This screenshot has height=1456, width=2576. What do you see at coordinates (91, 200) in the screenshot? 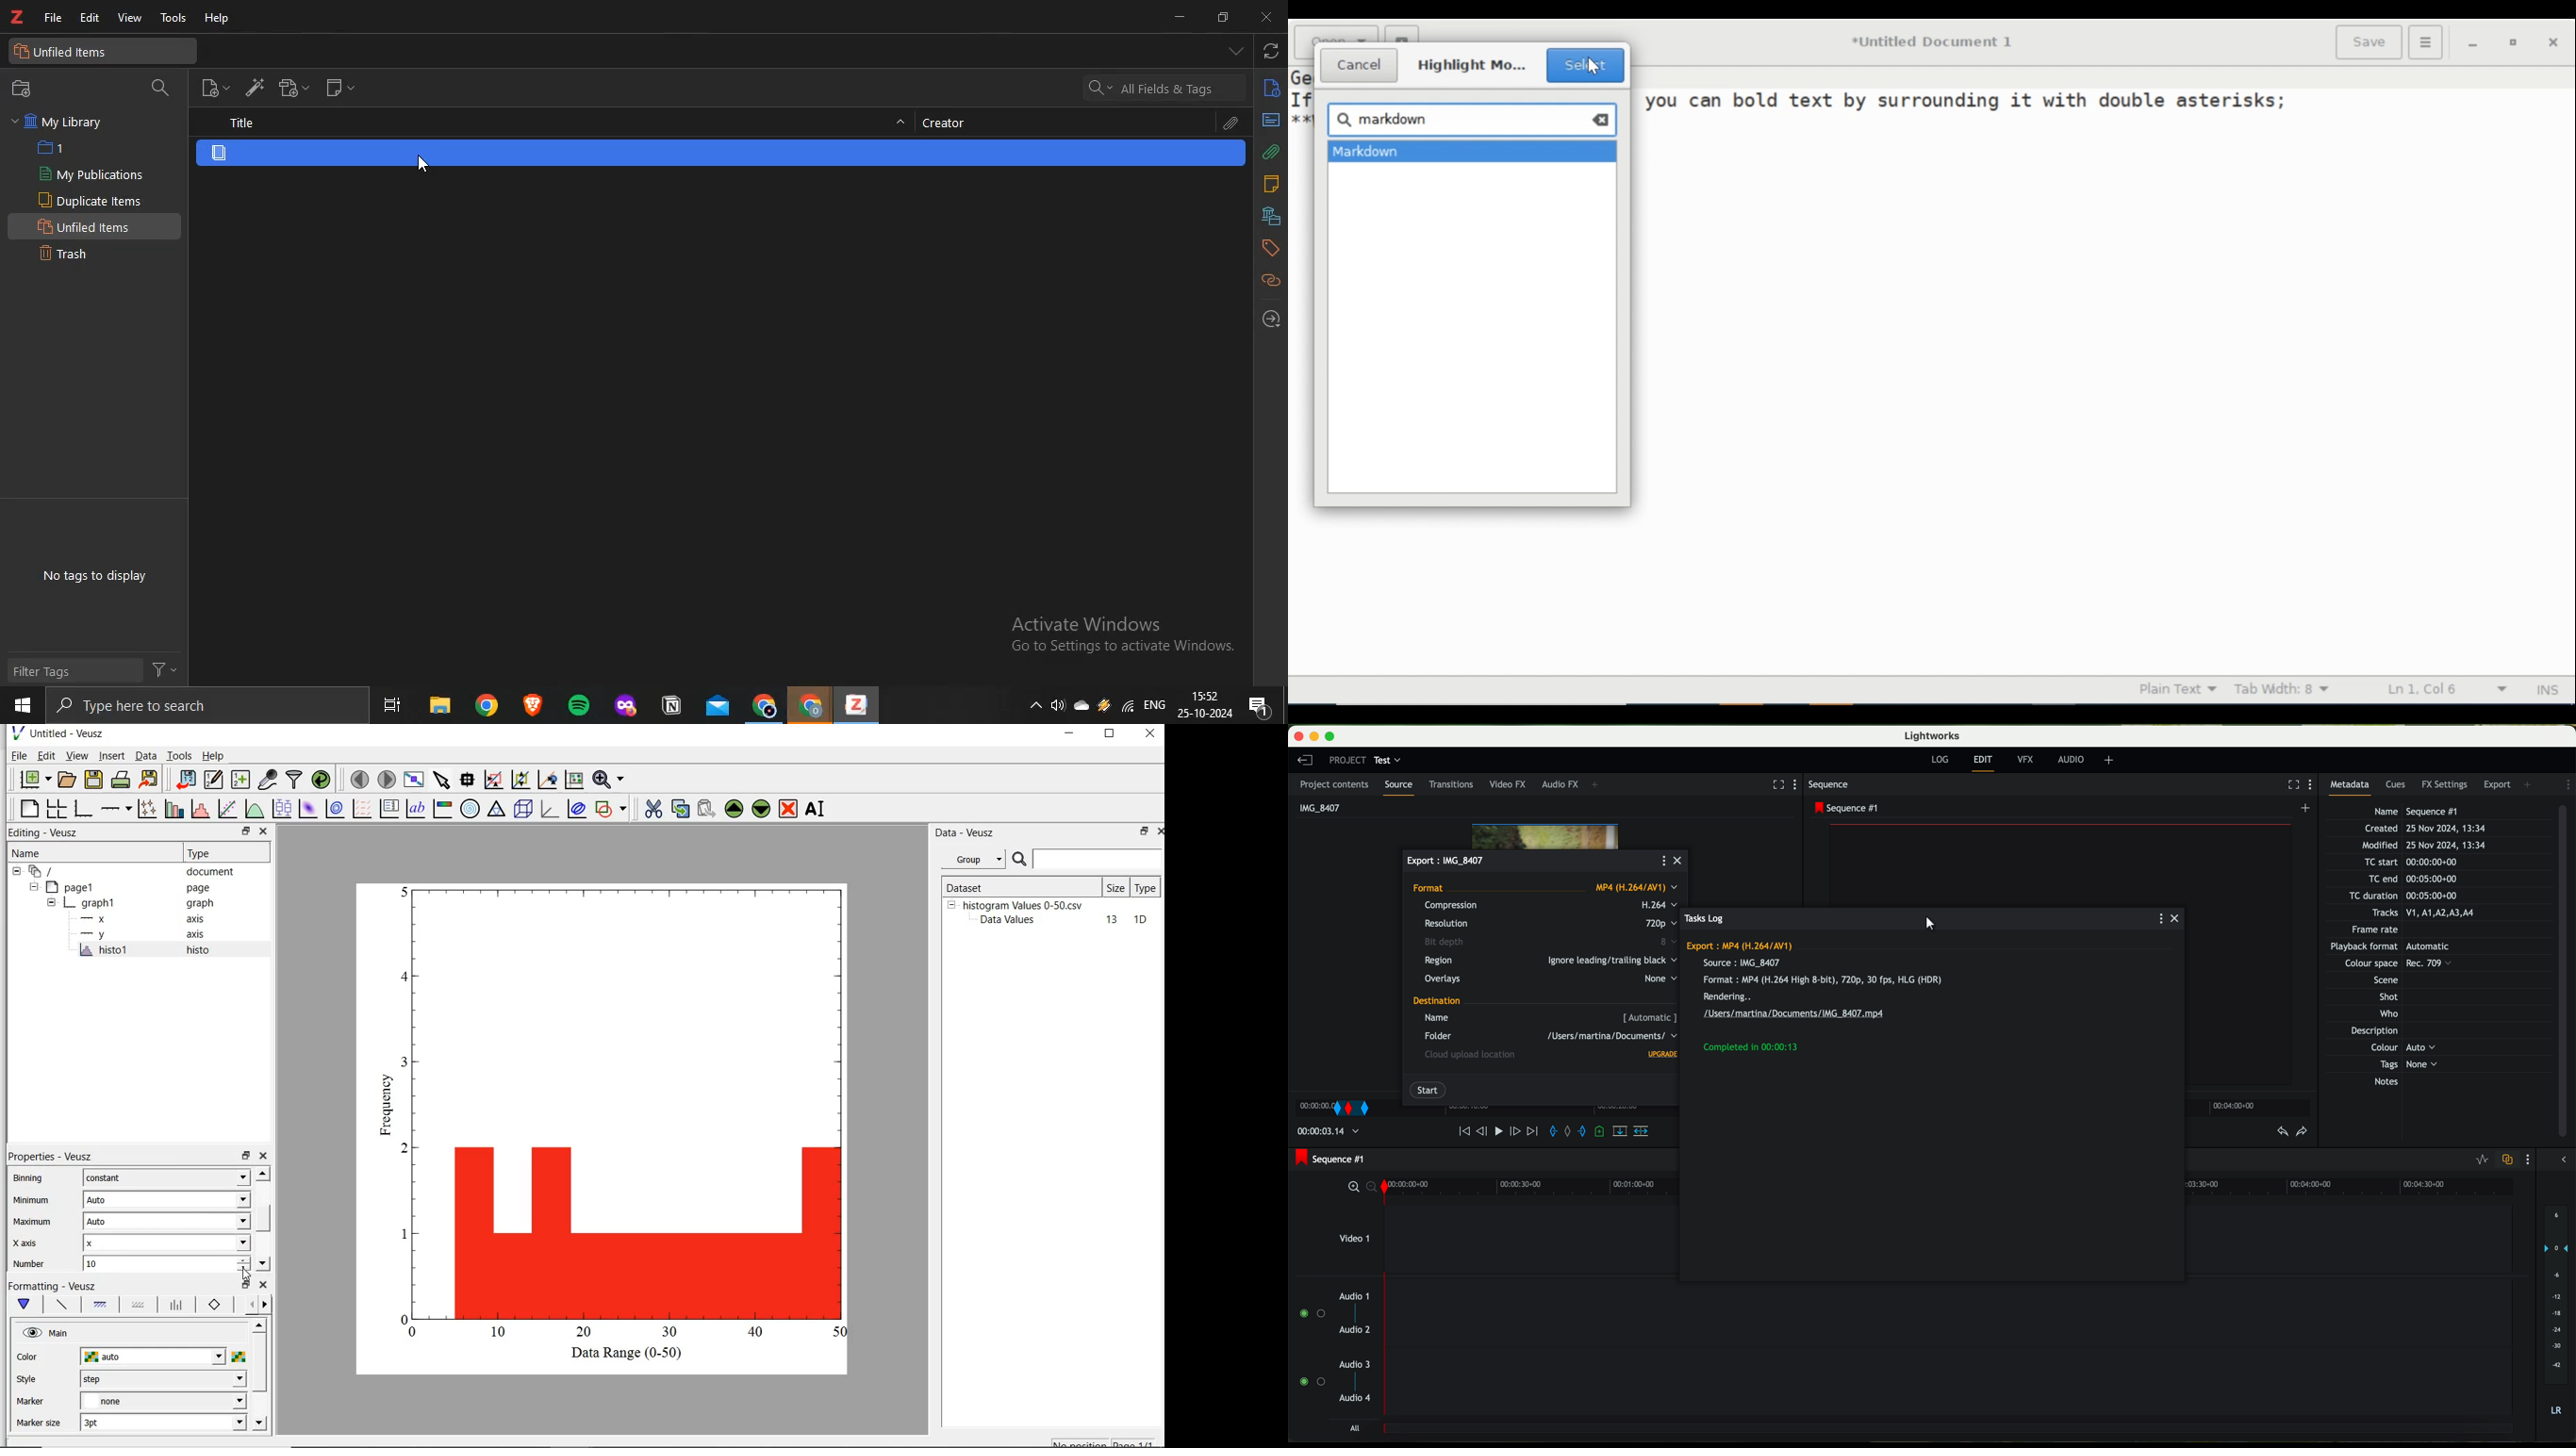
I see `Duplicate items` at bounding box center [91, 200].